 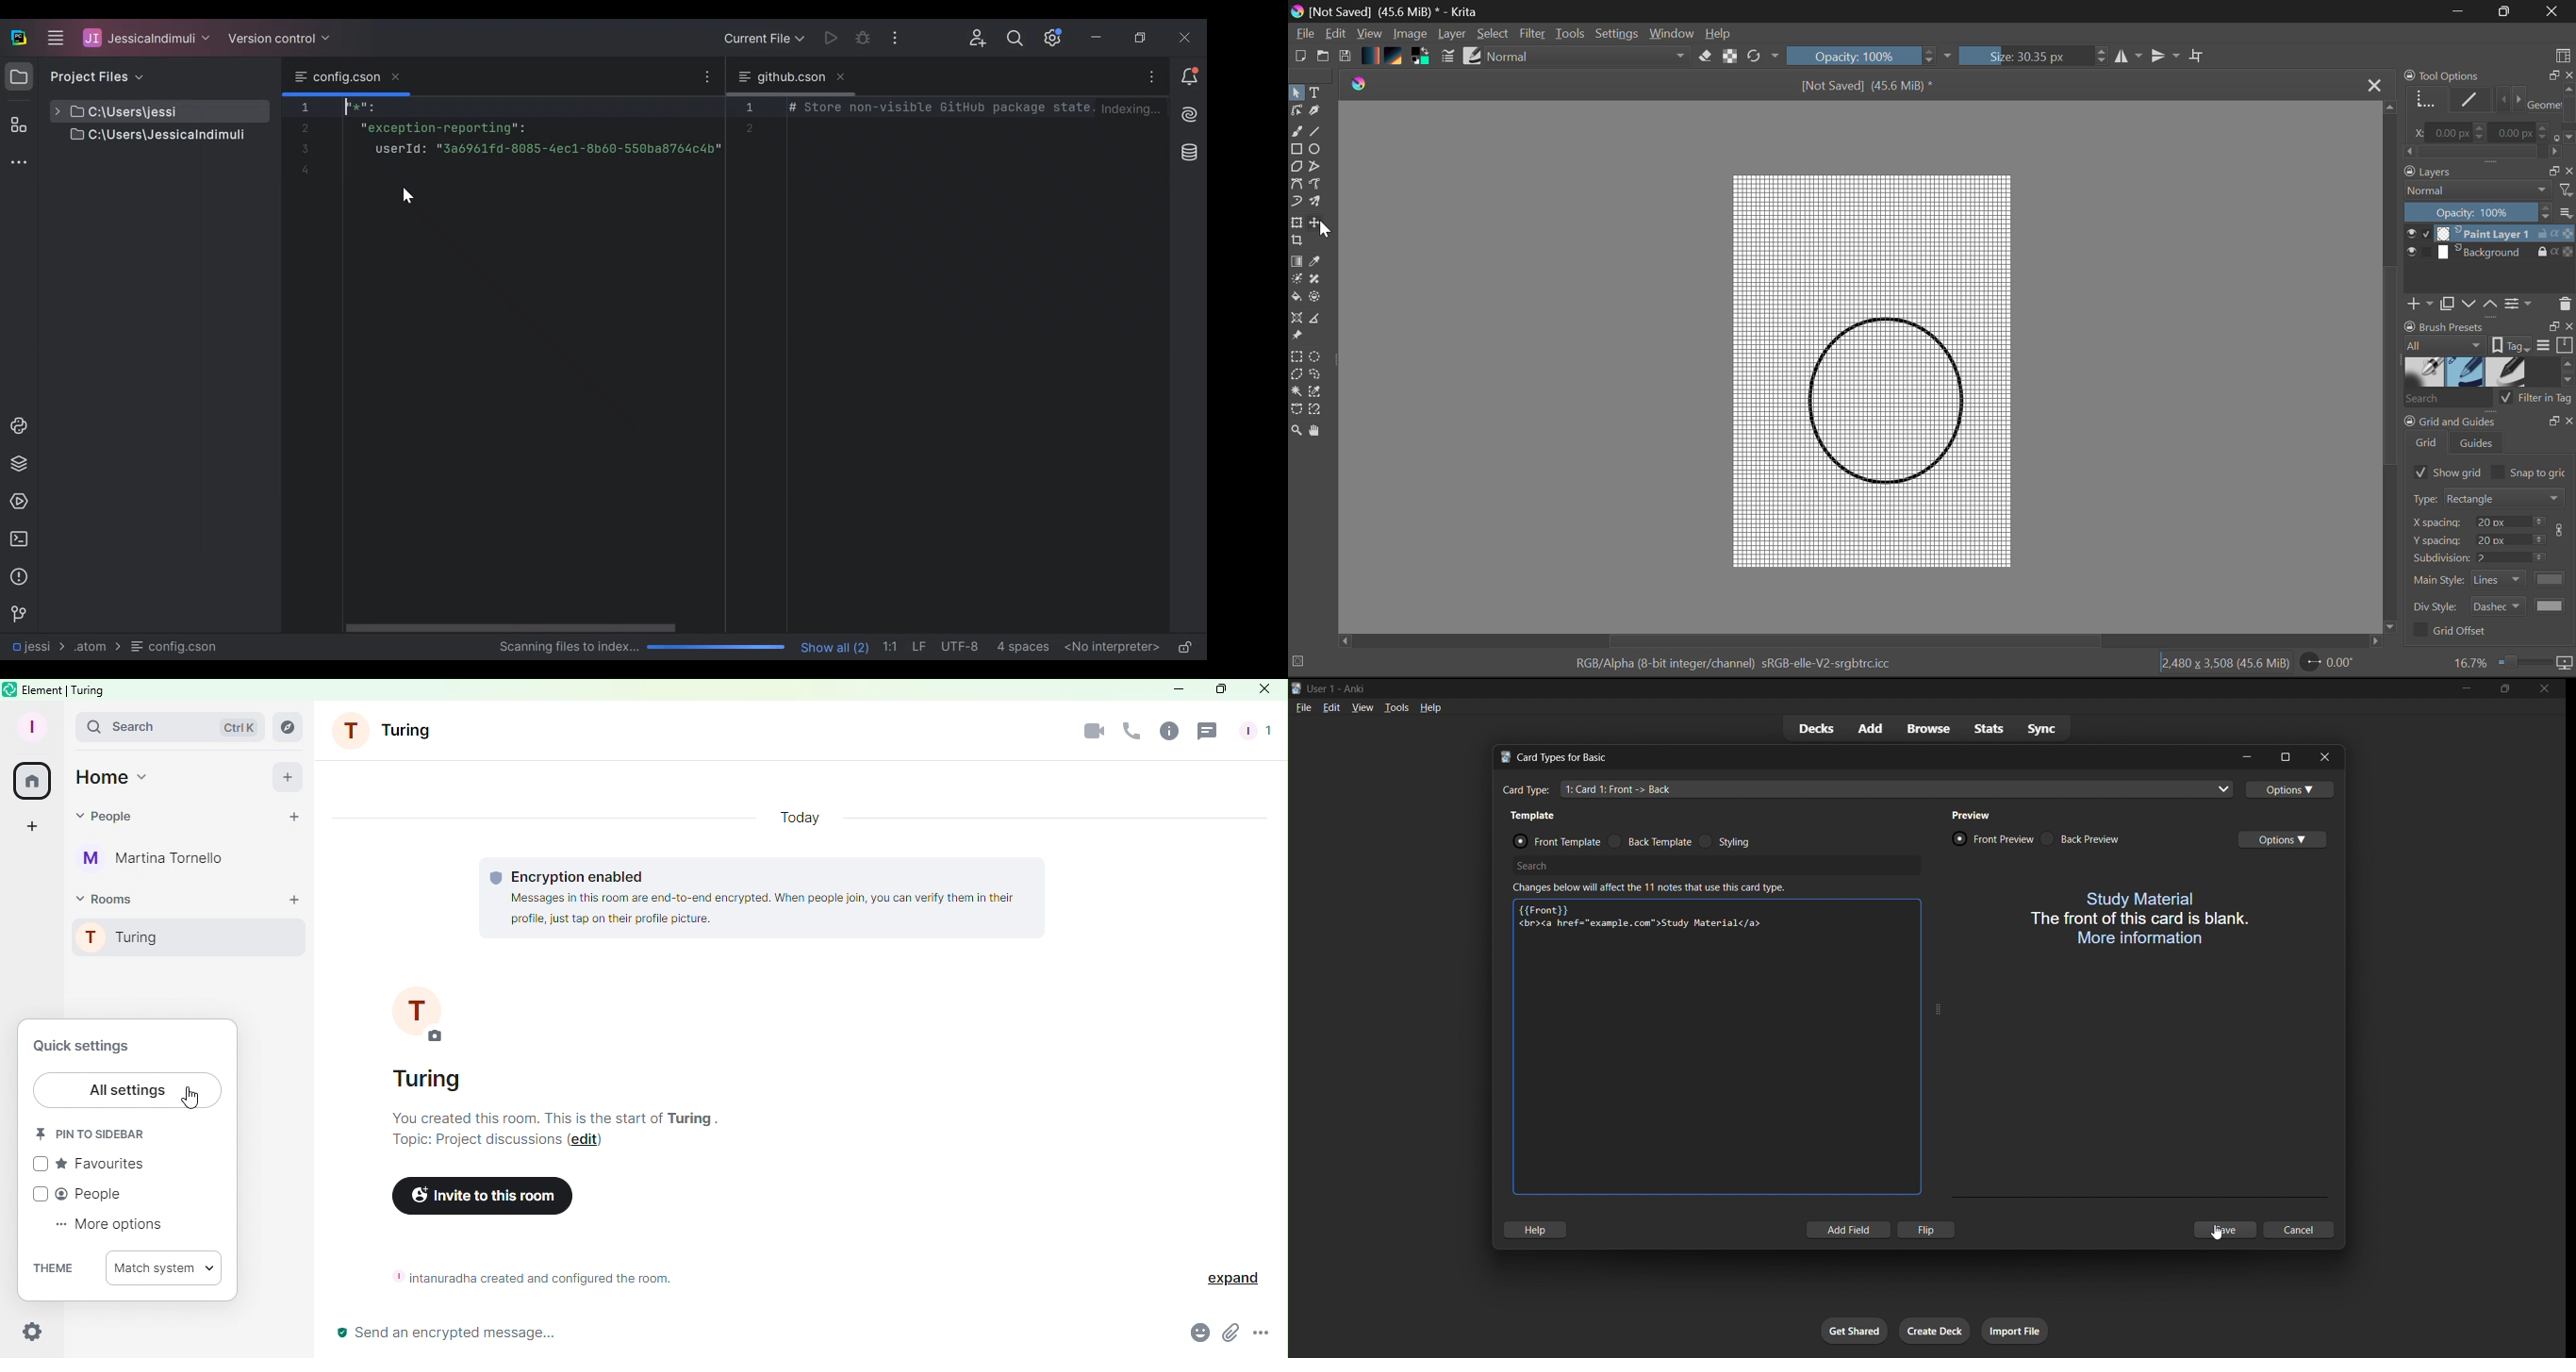 What do you see at coordinates (1654, 887) in the screenshot?
I see `changes below will affect the 11  notes that use this card type.` at bounding box center [1654, 887].